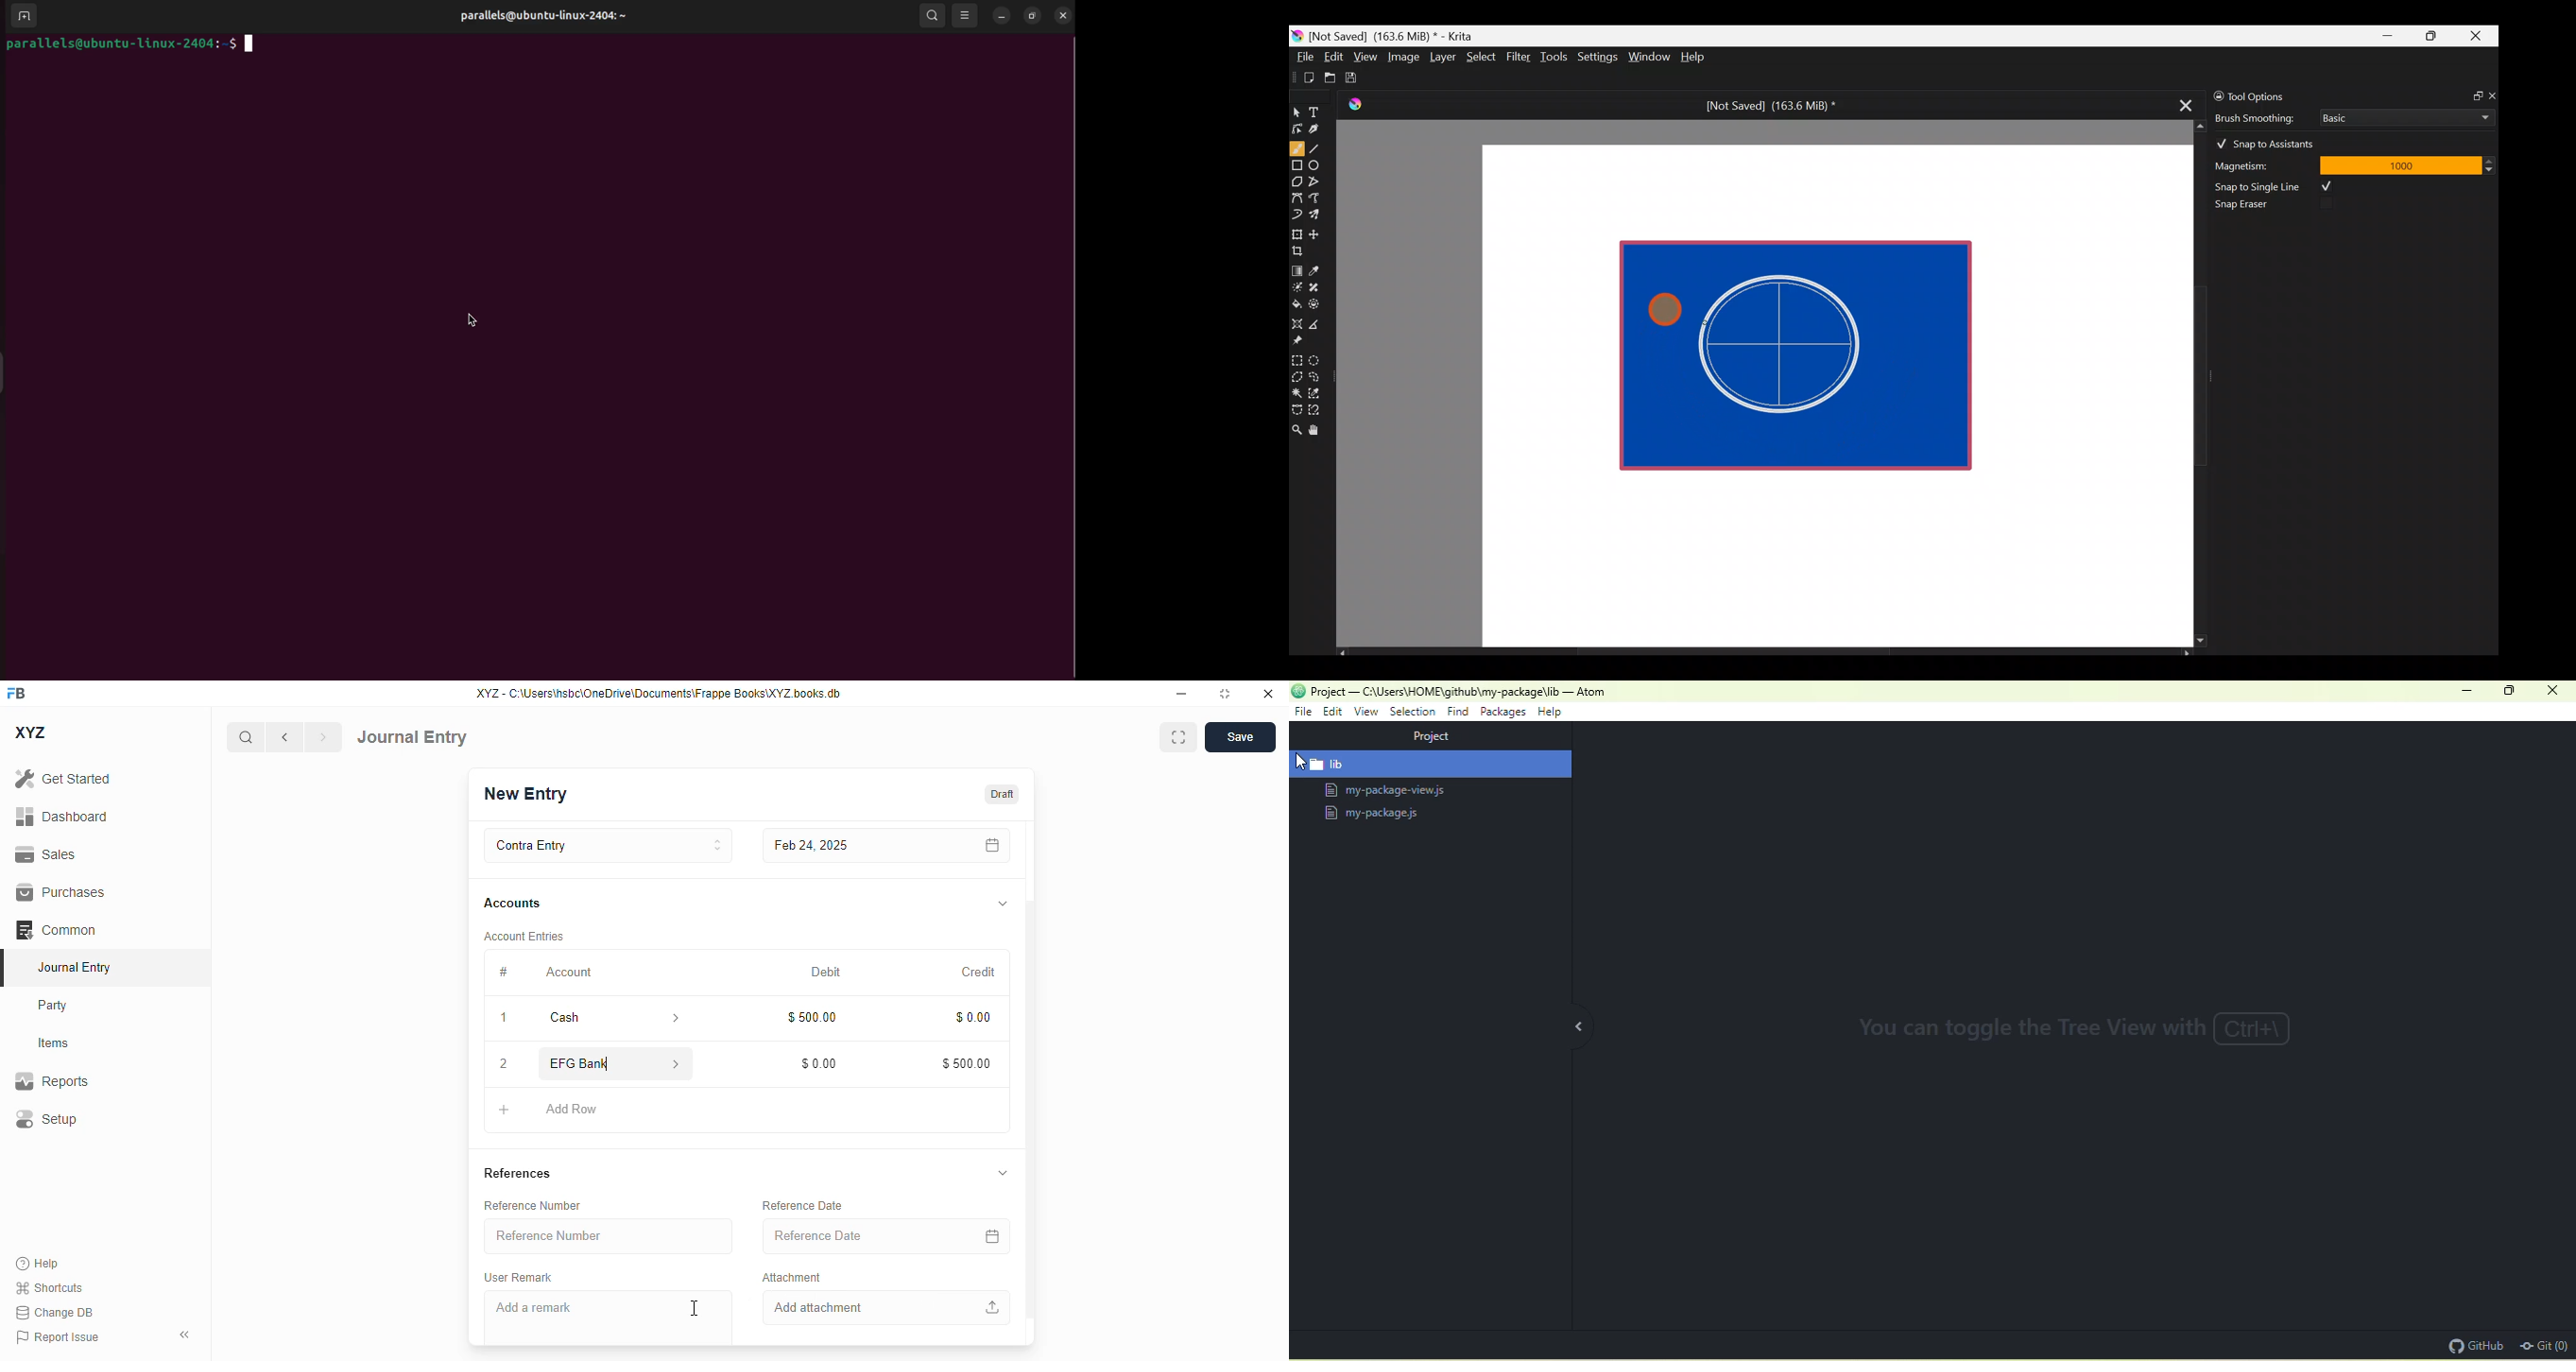 The height and width of the screenshot is (1372, 2576). Describe the element at coordinates (324, 737) in the screenshot. I see `next` at that location.